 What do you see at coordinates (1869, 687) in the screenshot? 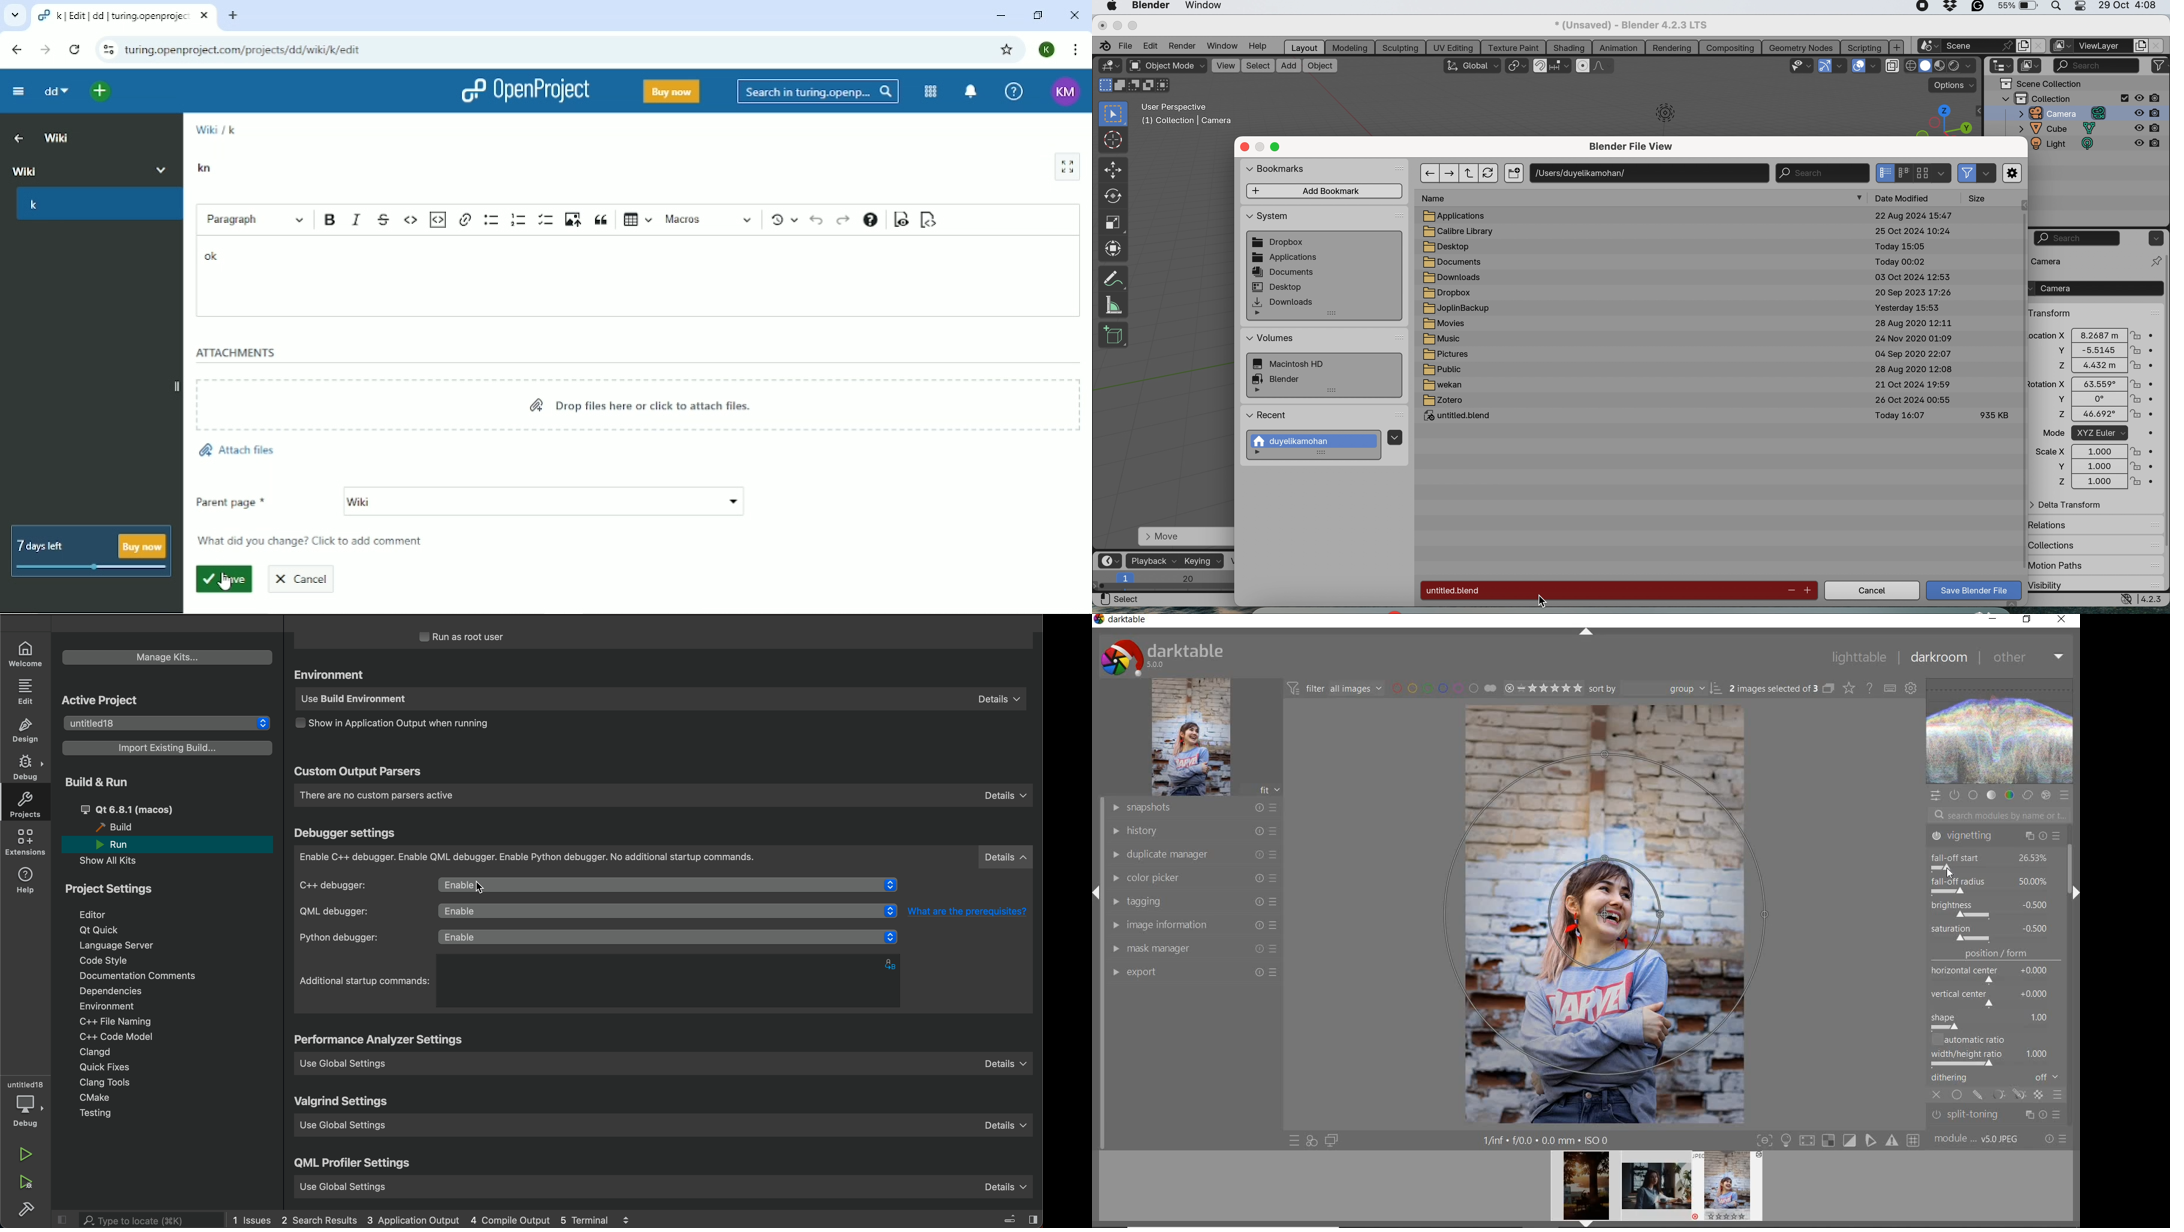
I see `ENABLE ONLINE FOR HELP` at bounding box center [1869, 687].